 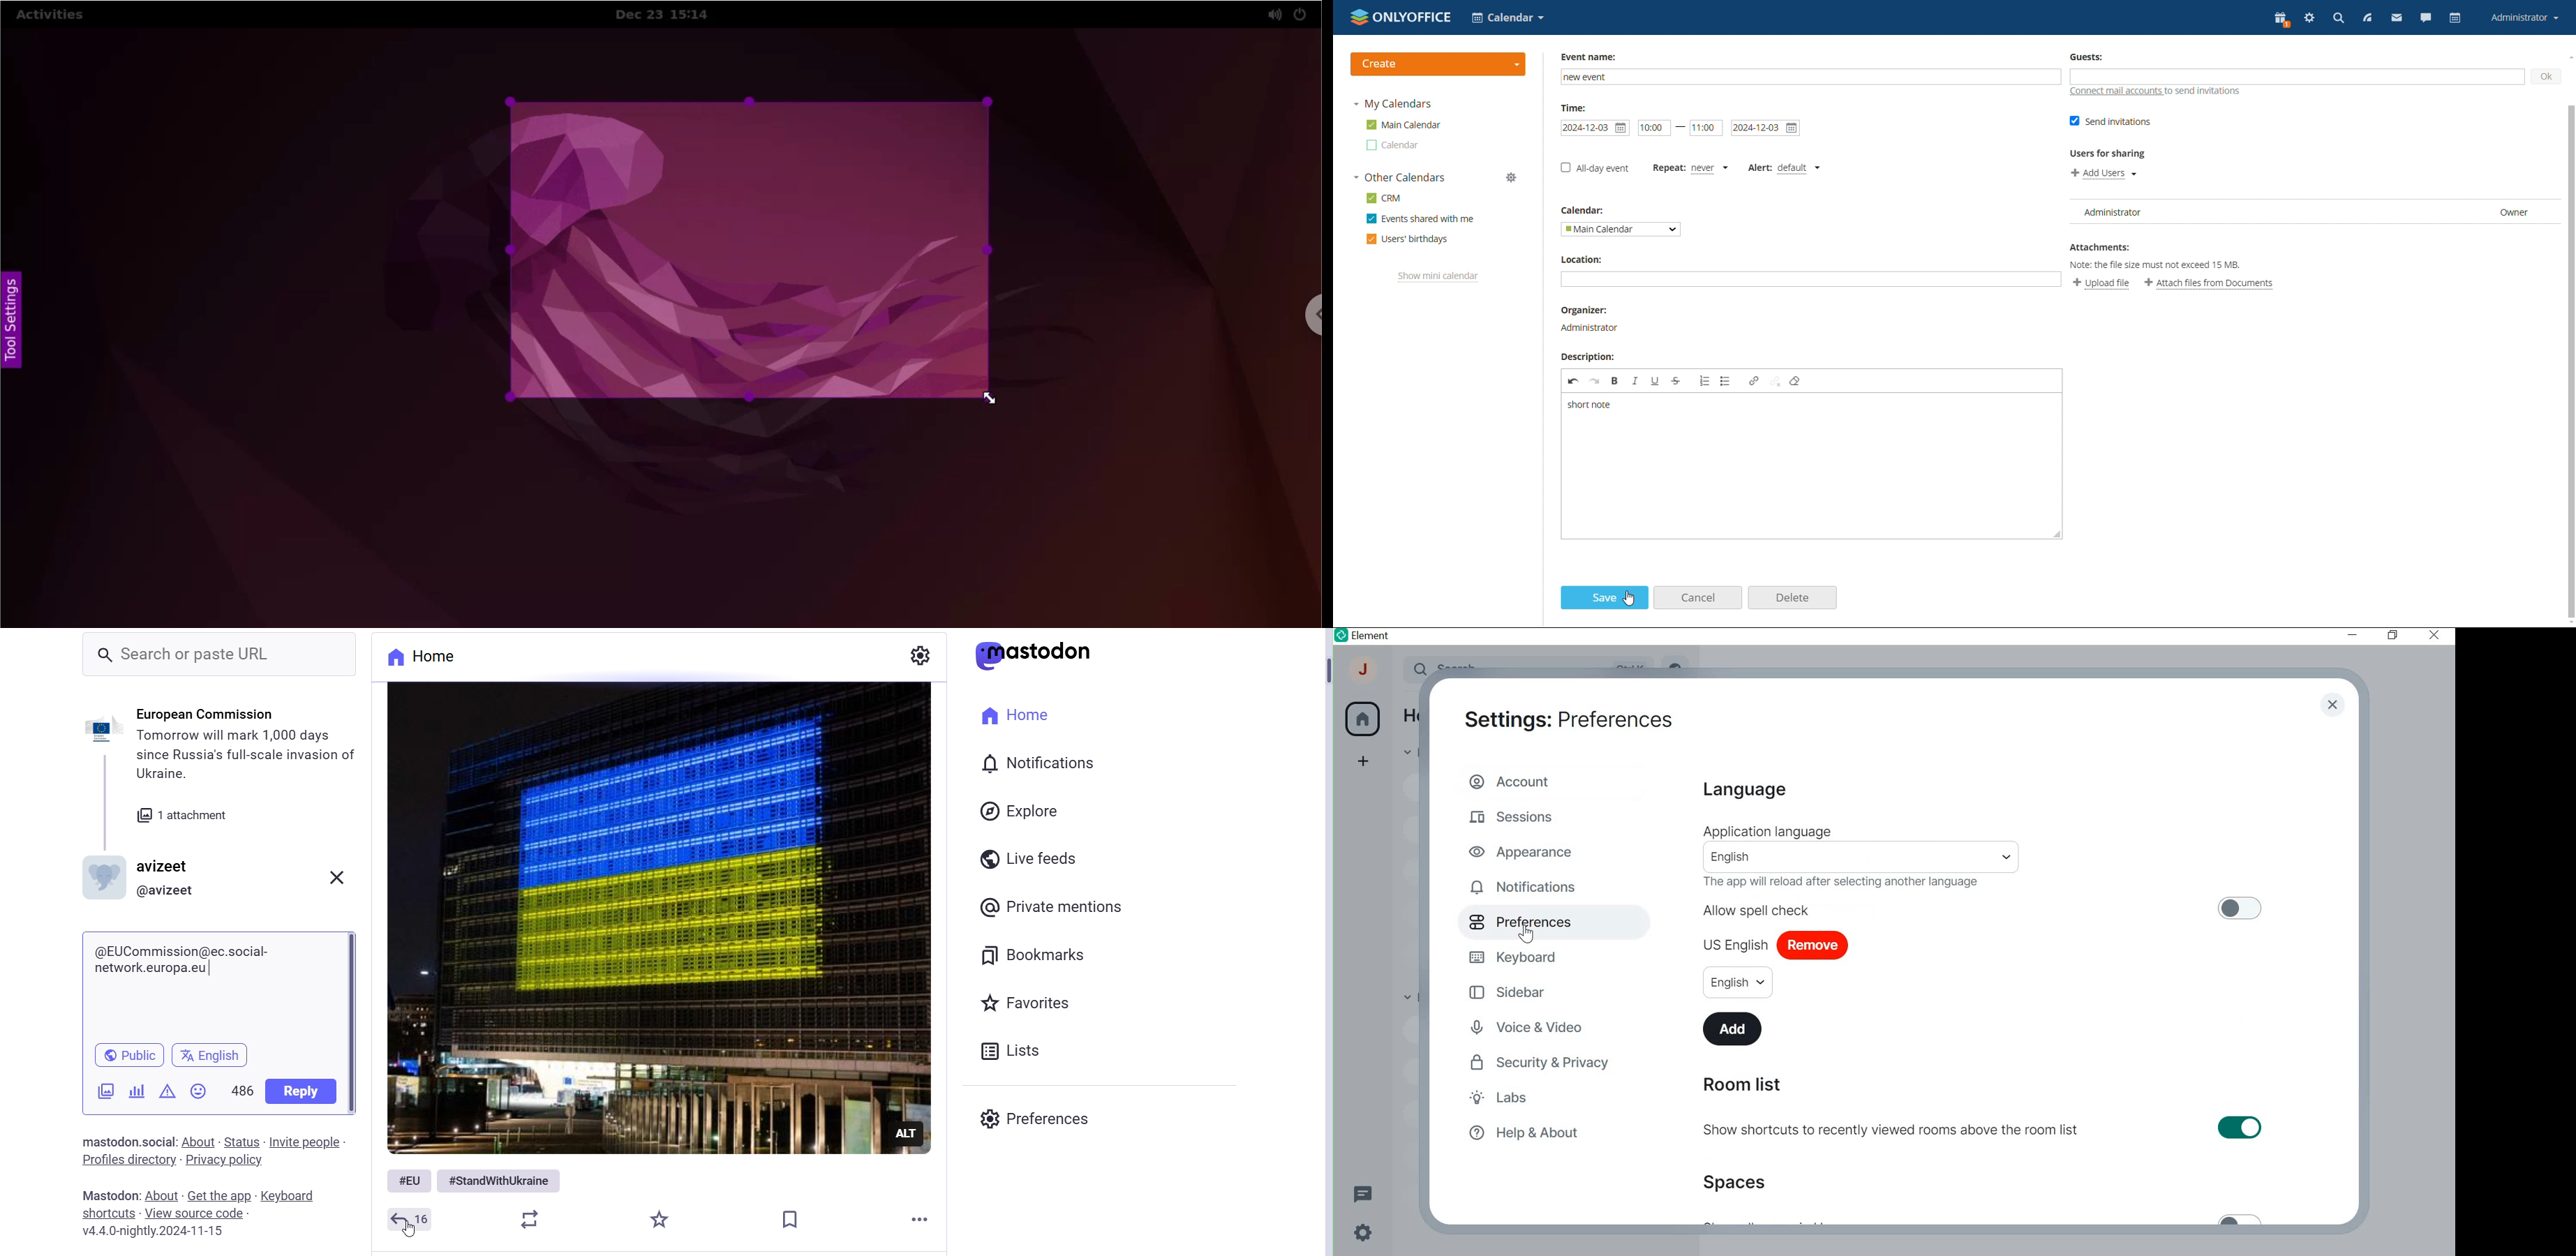 I want to click on CREATE A SPACE, so click(x=1364, y=763).